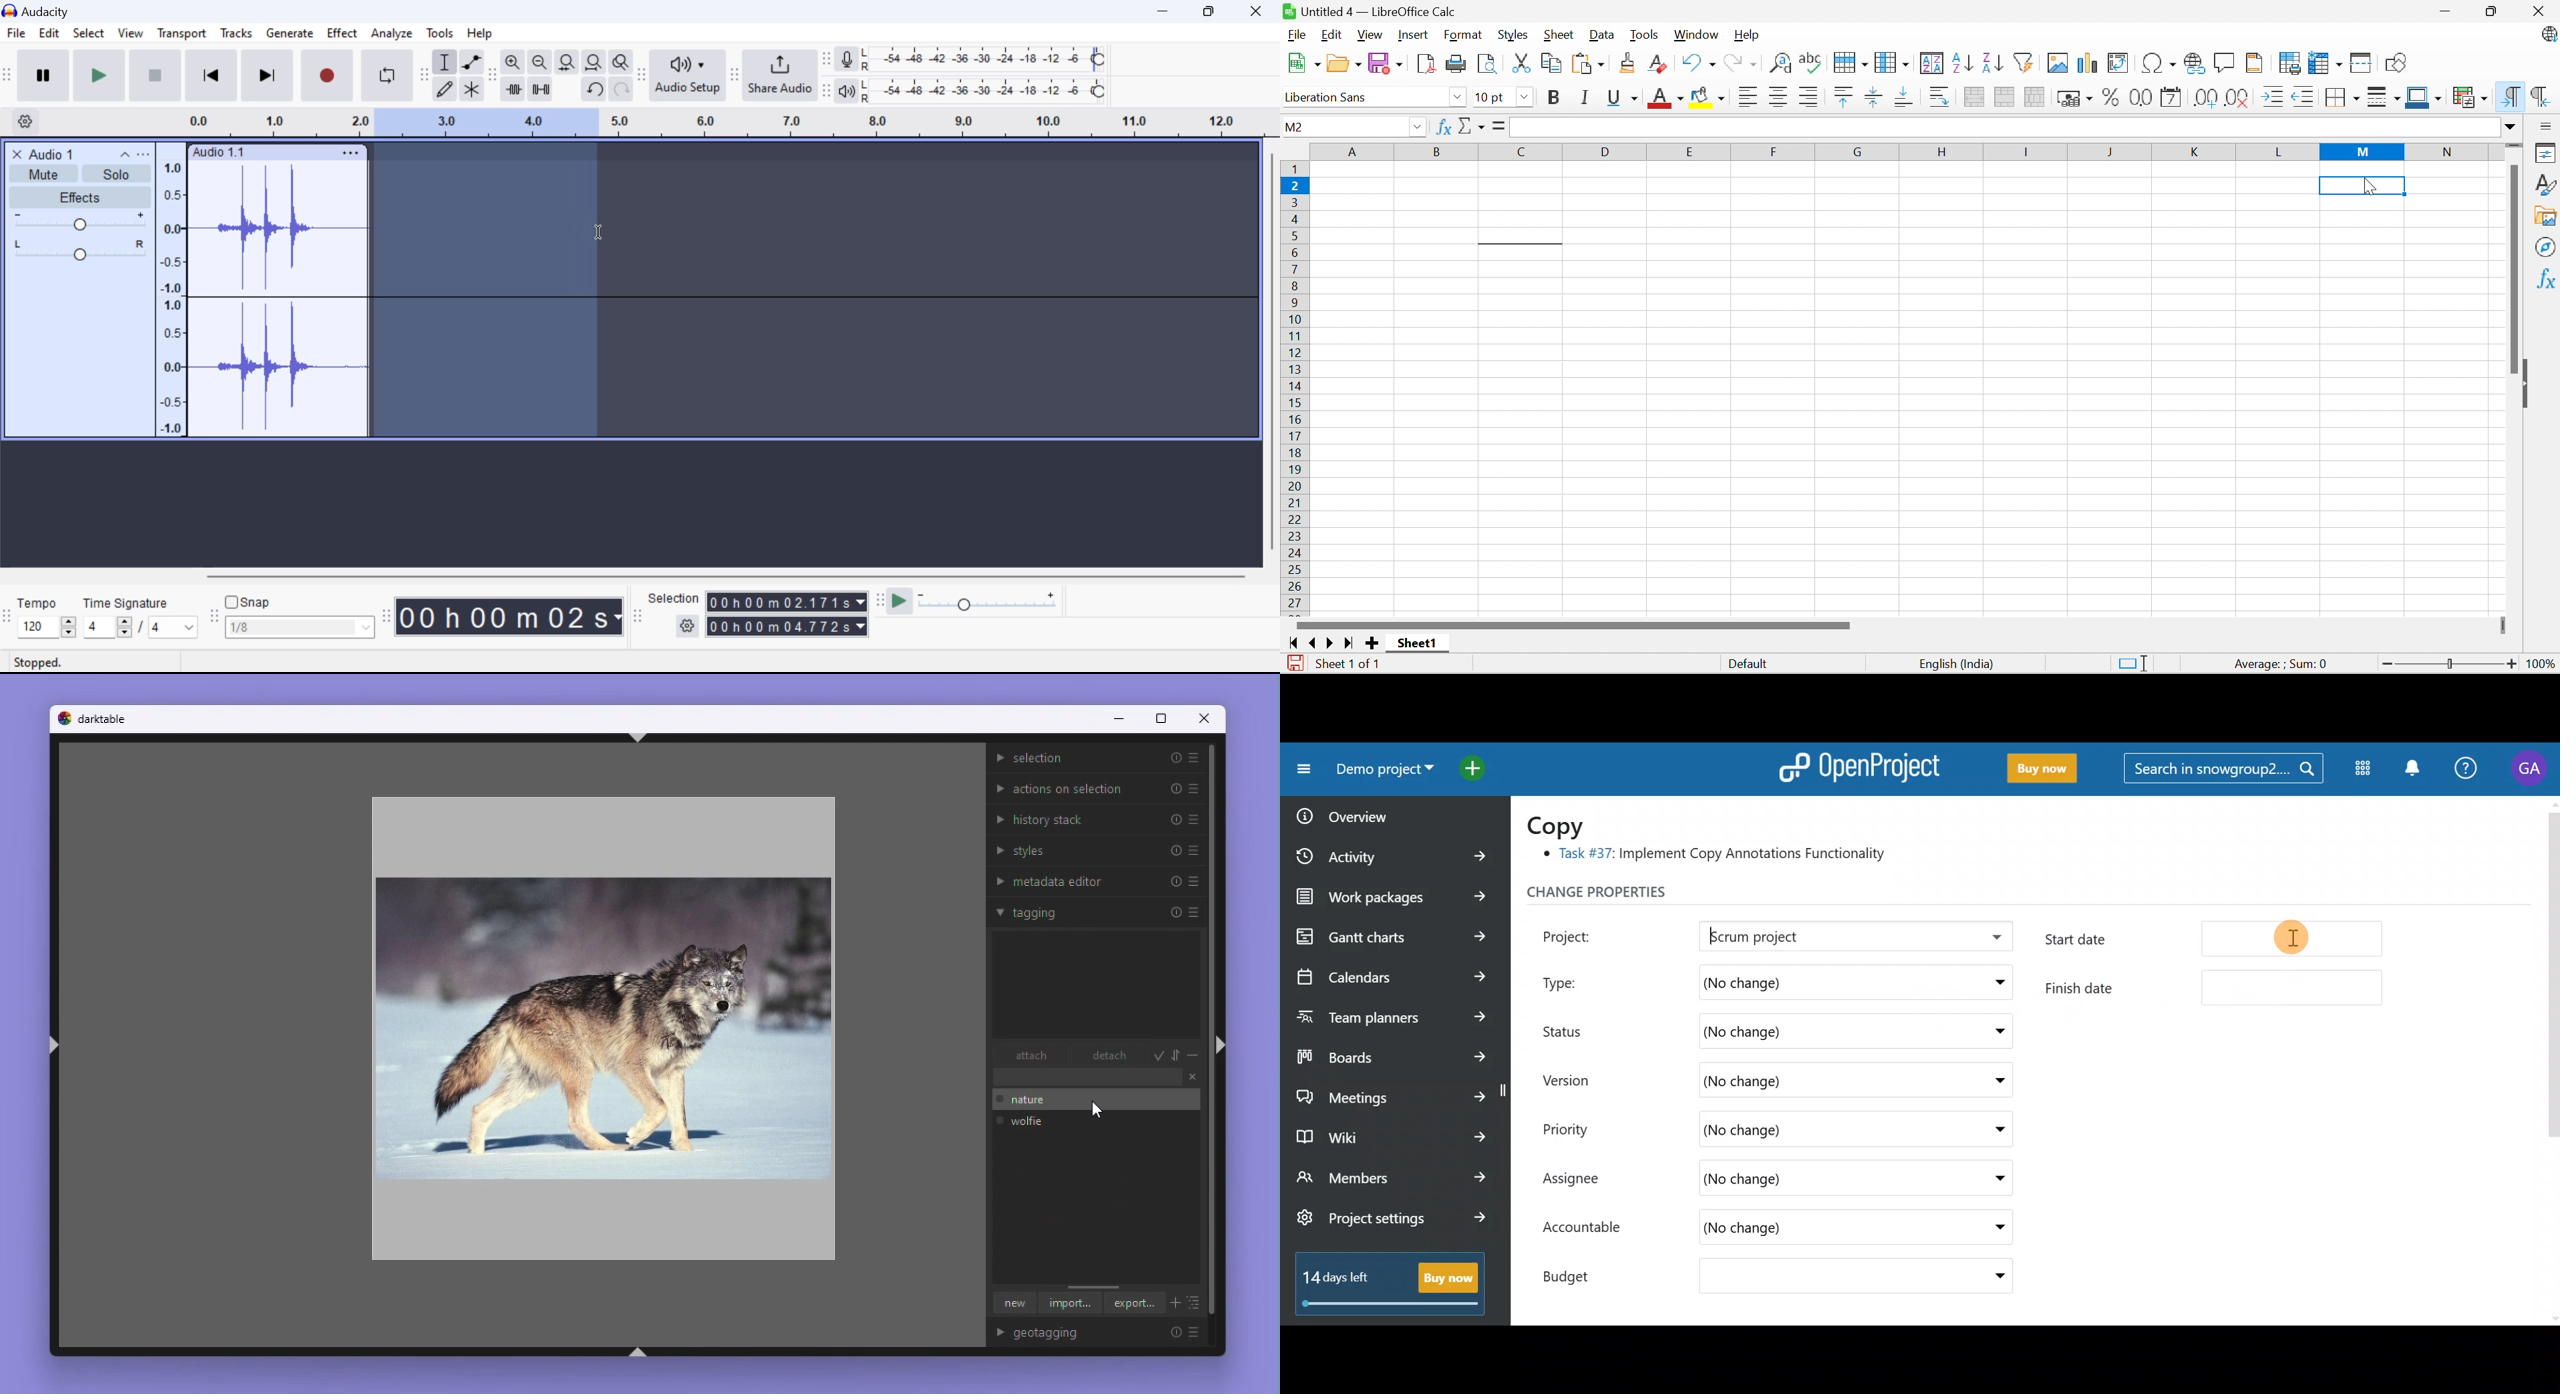 The width and height of the screenshot is (2576, 1400). Describe the element at coordinates (1116, 720) in the screenshot. I see `Minimise` at that location.